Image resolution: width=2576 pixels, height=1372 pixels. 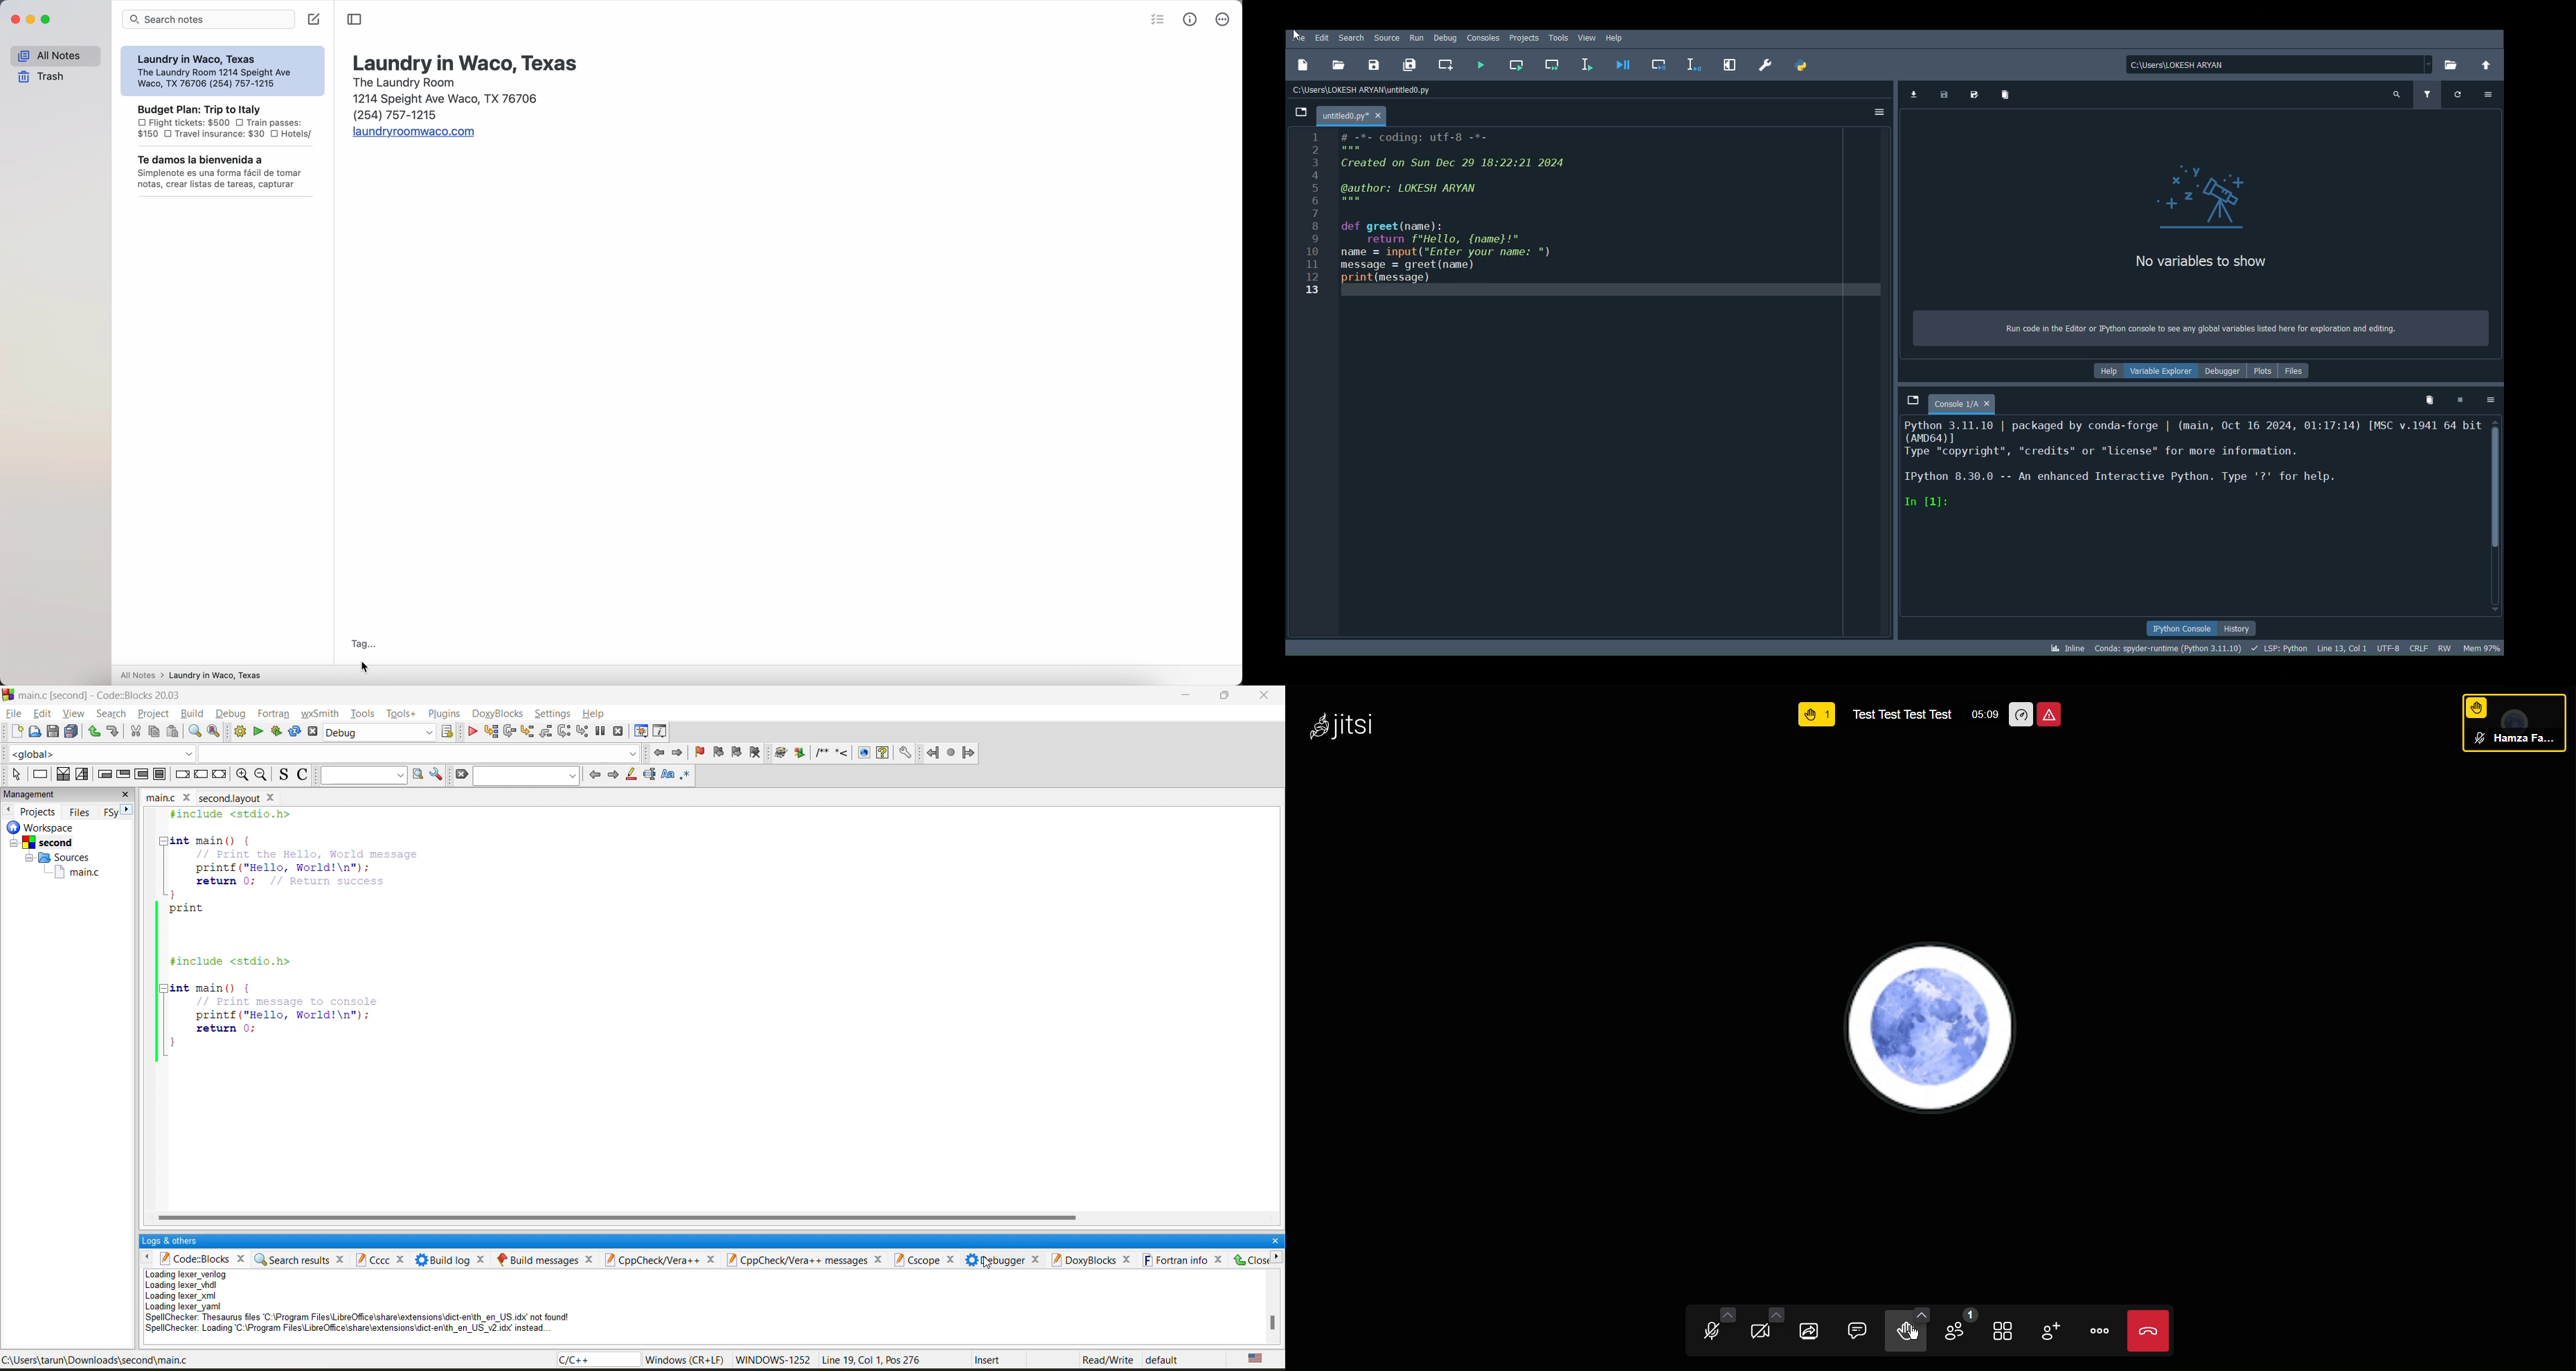 What do you see at coordinates (1298, 112) in the screenshot?
I see `Browse tabs` at bounding box center [1298, 112].